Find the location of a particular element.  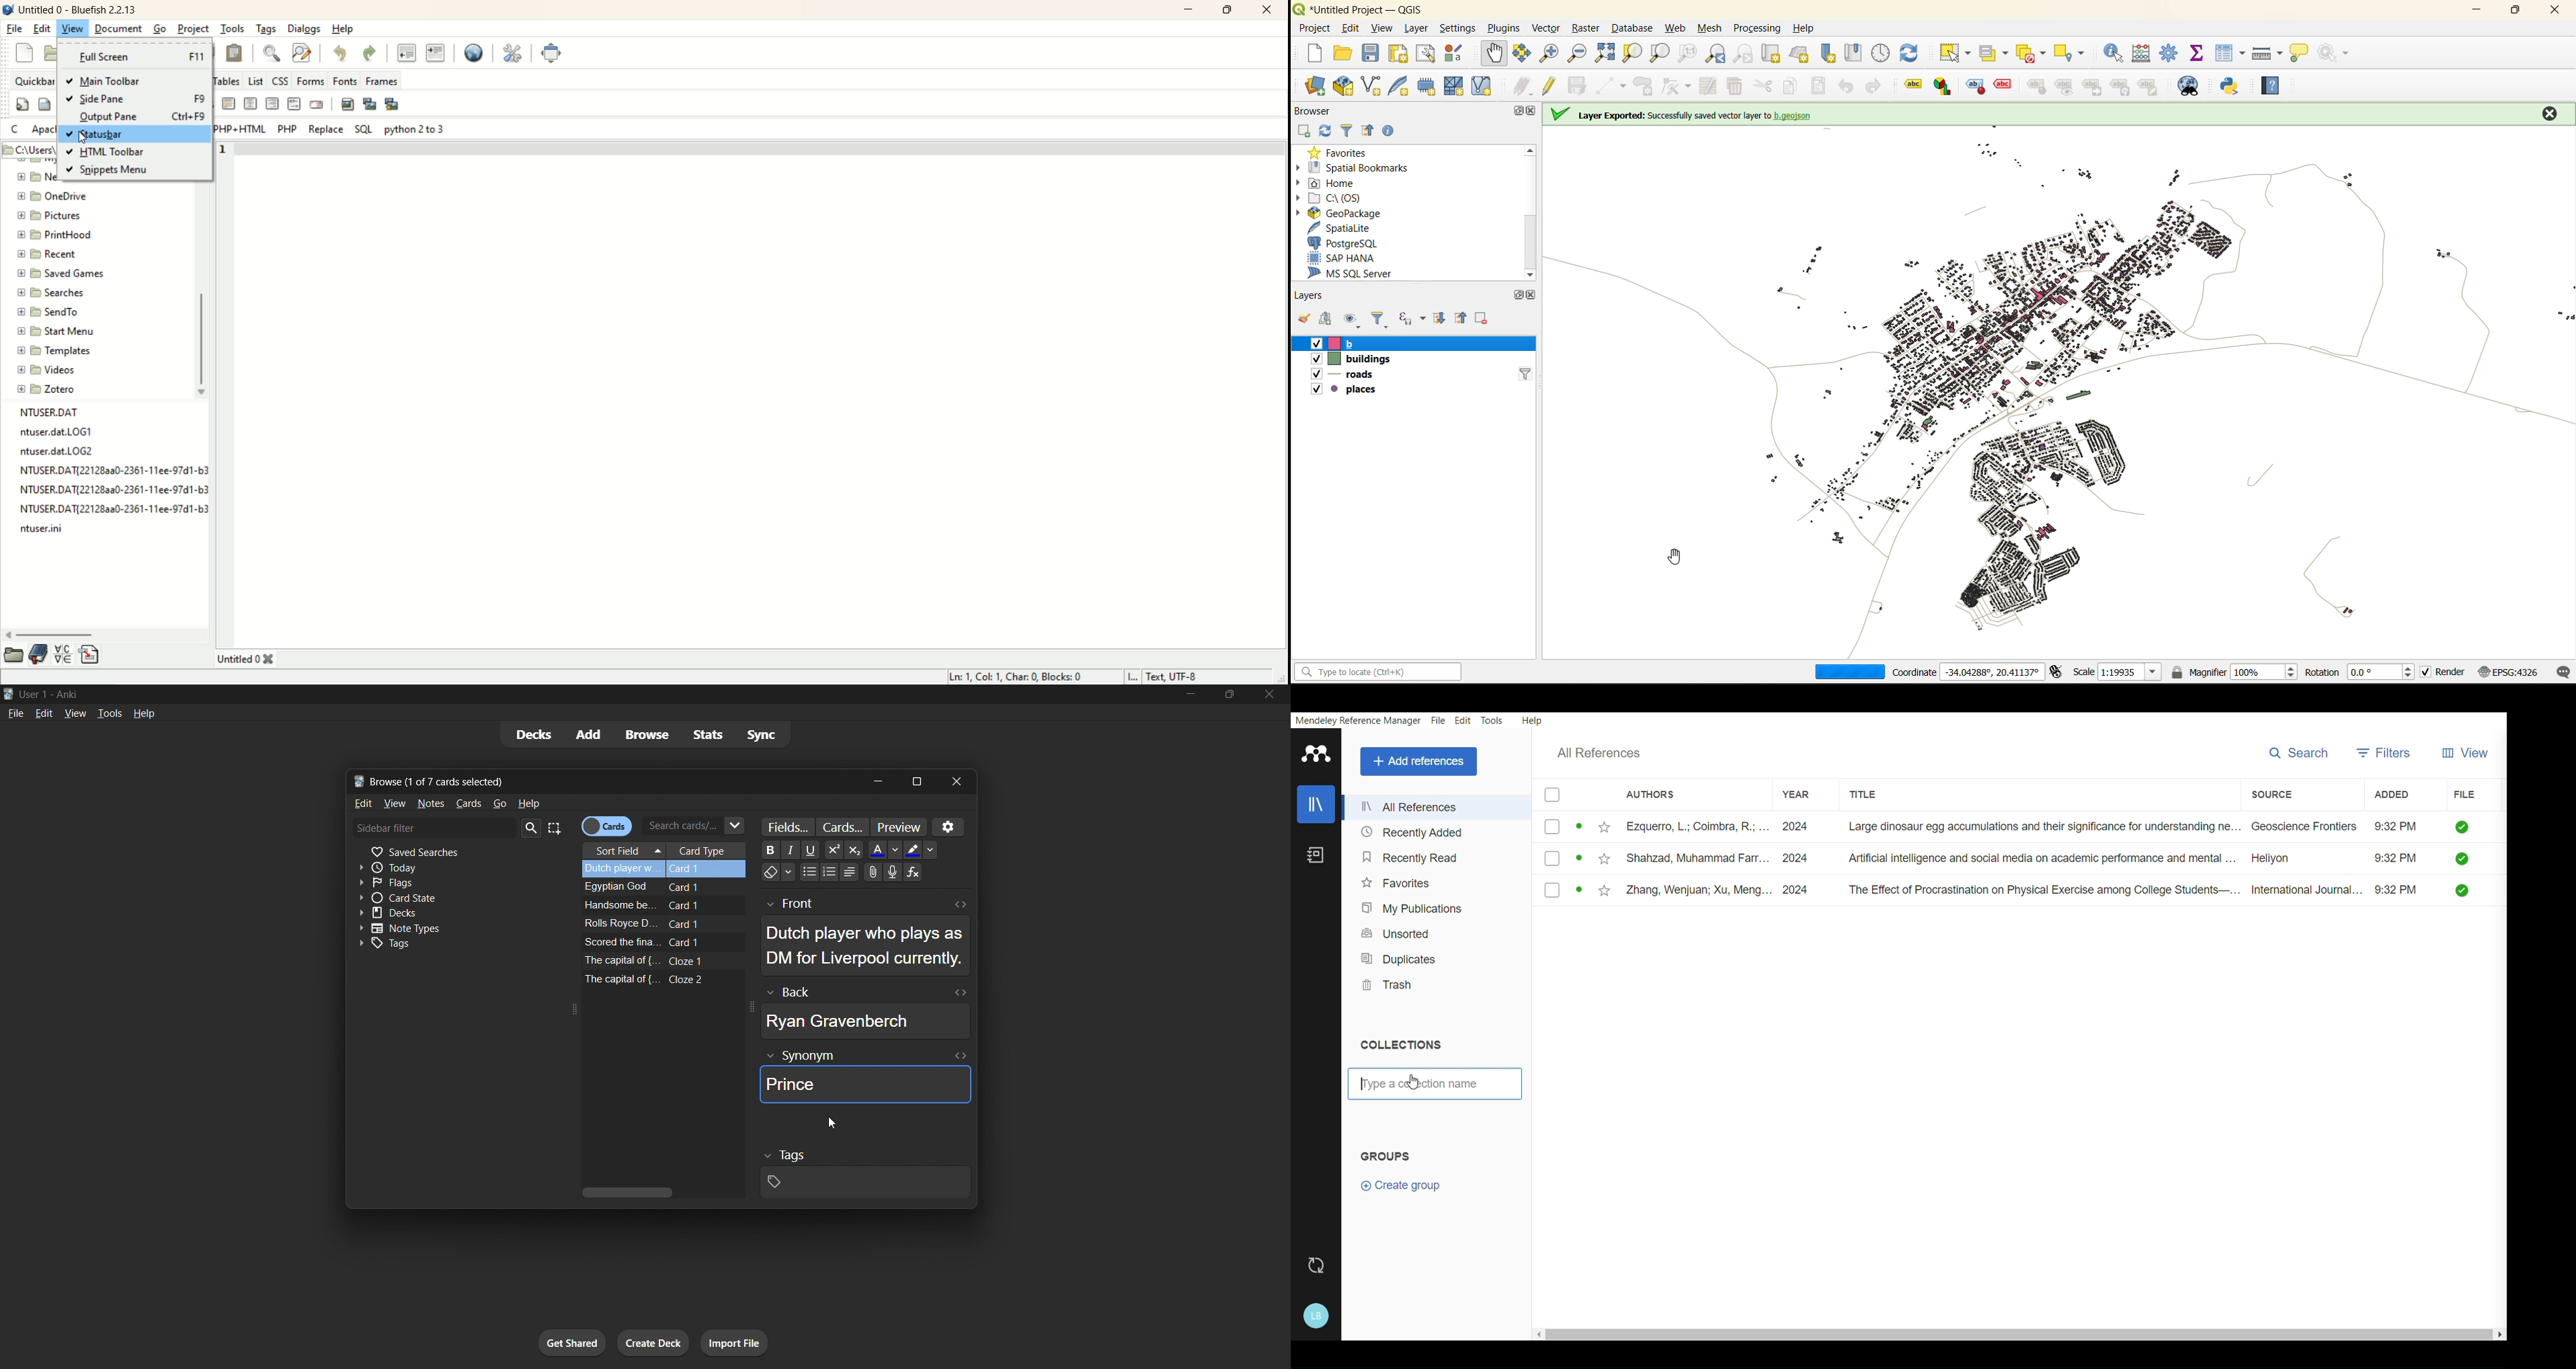

zoom selection is located at coordinates (1629, 53).